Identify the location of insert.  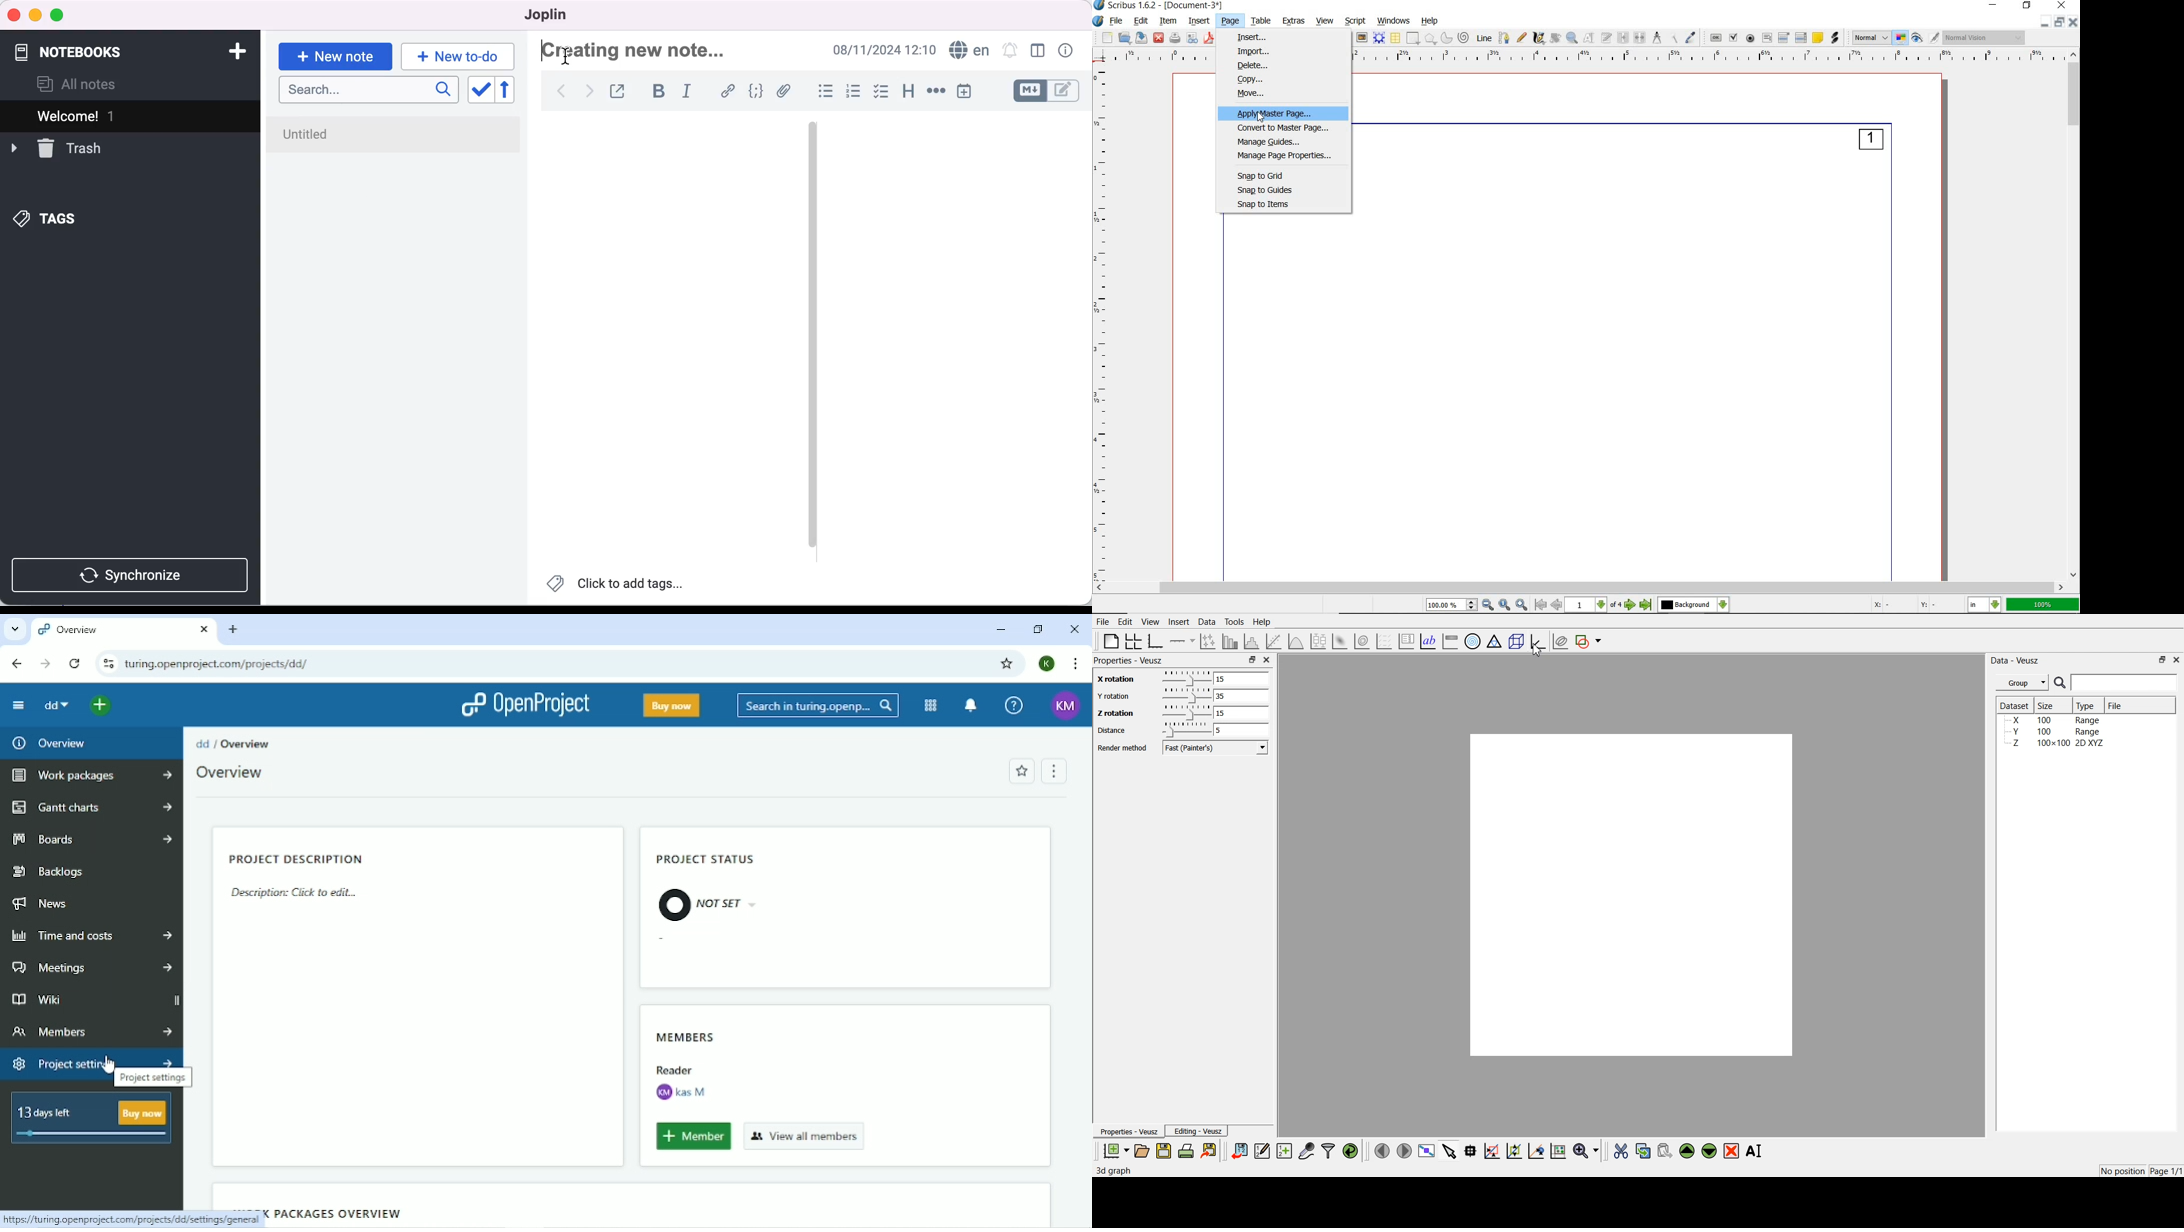
(1199, 22).